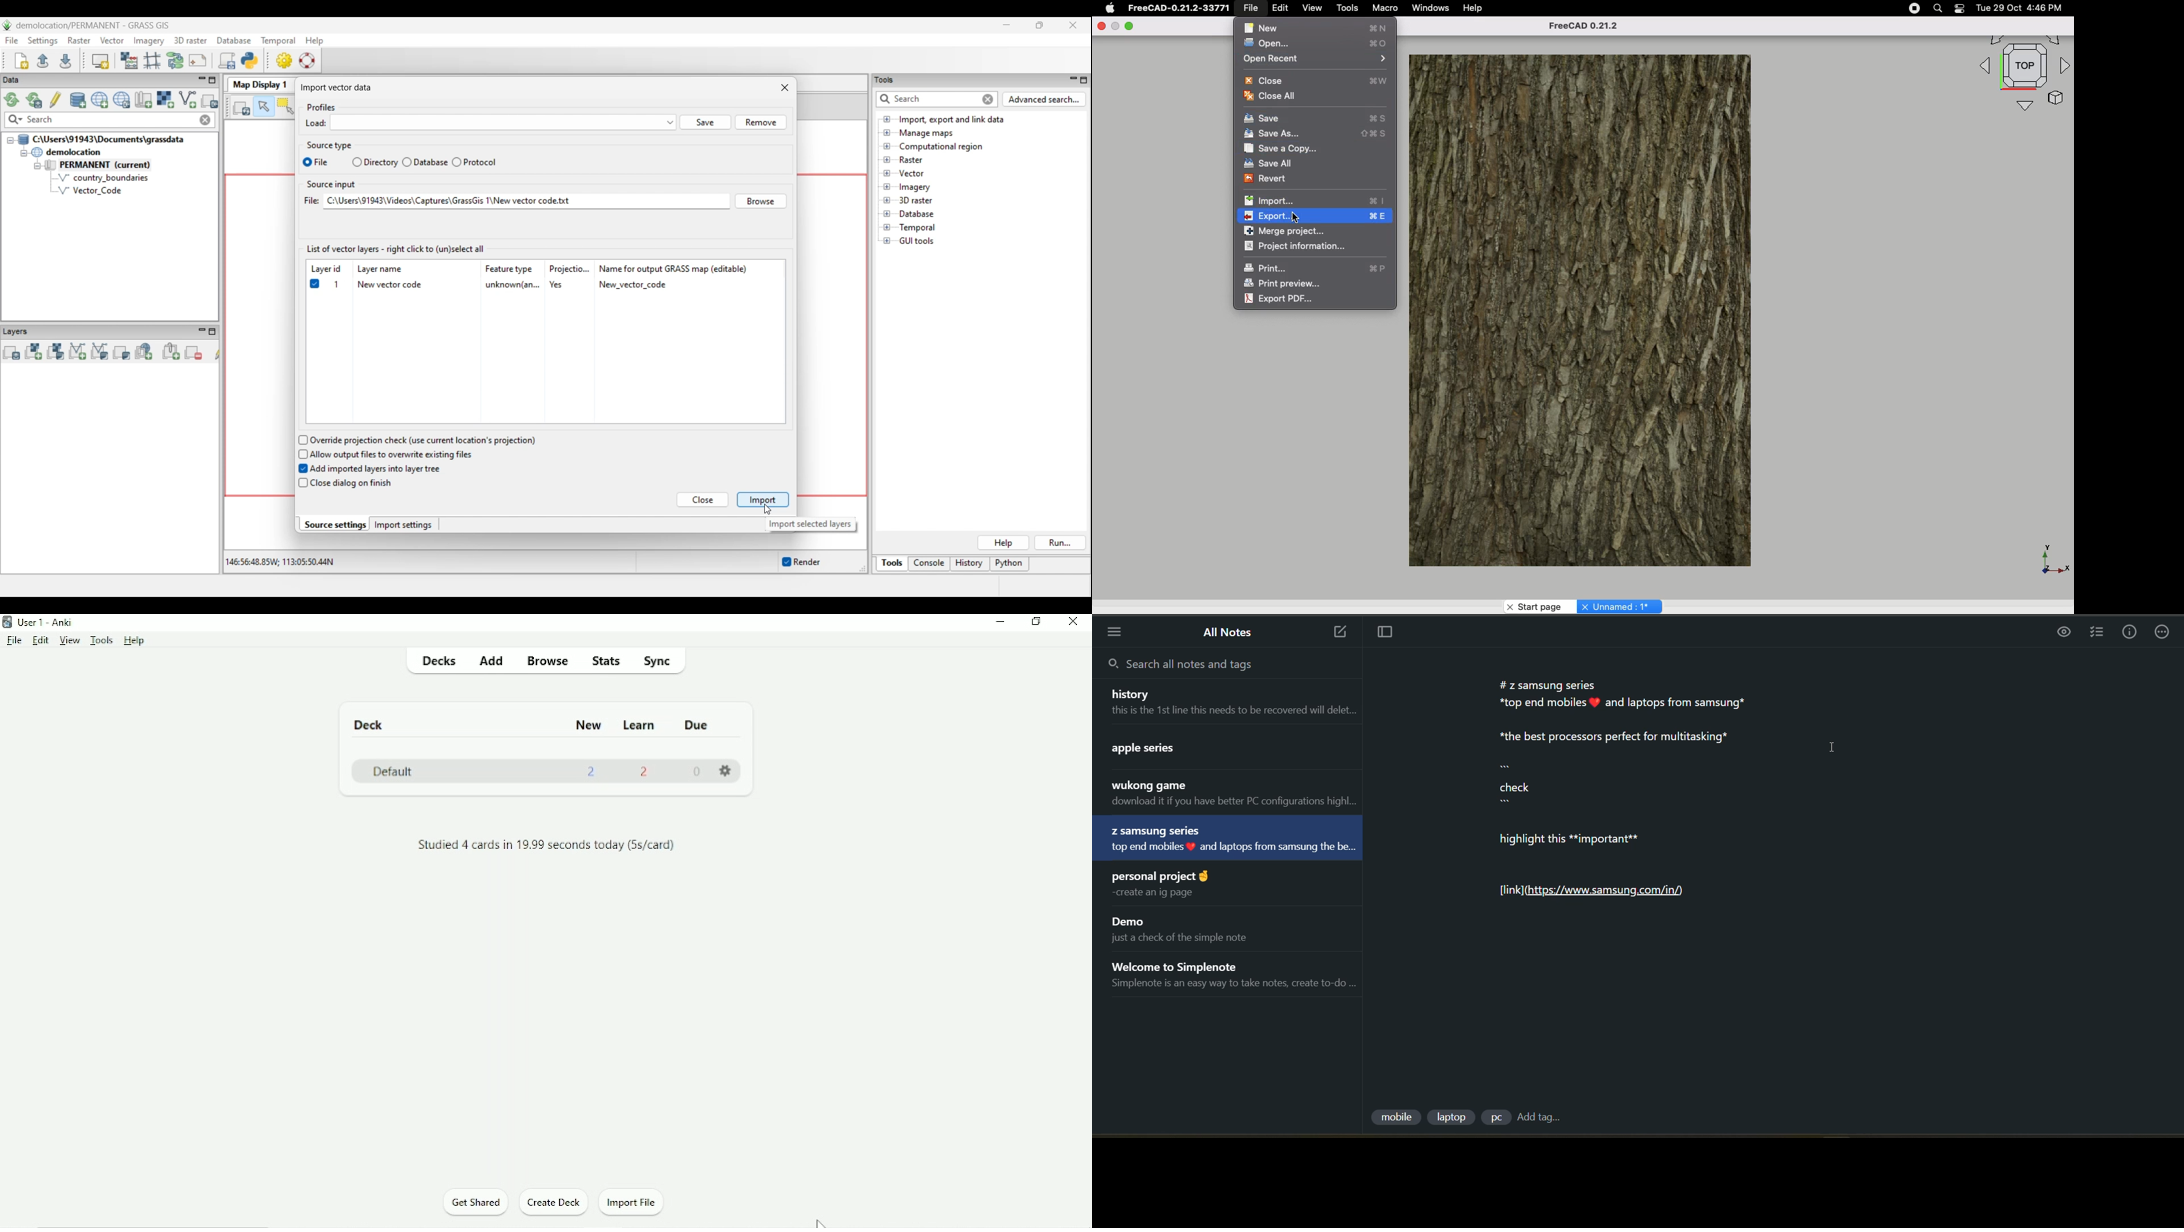 The image size is (2184, 1232). What do you see at coordinates (1267, 178) in the screenshot?
I see `Revert` at bounding box center [1267, 178].